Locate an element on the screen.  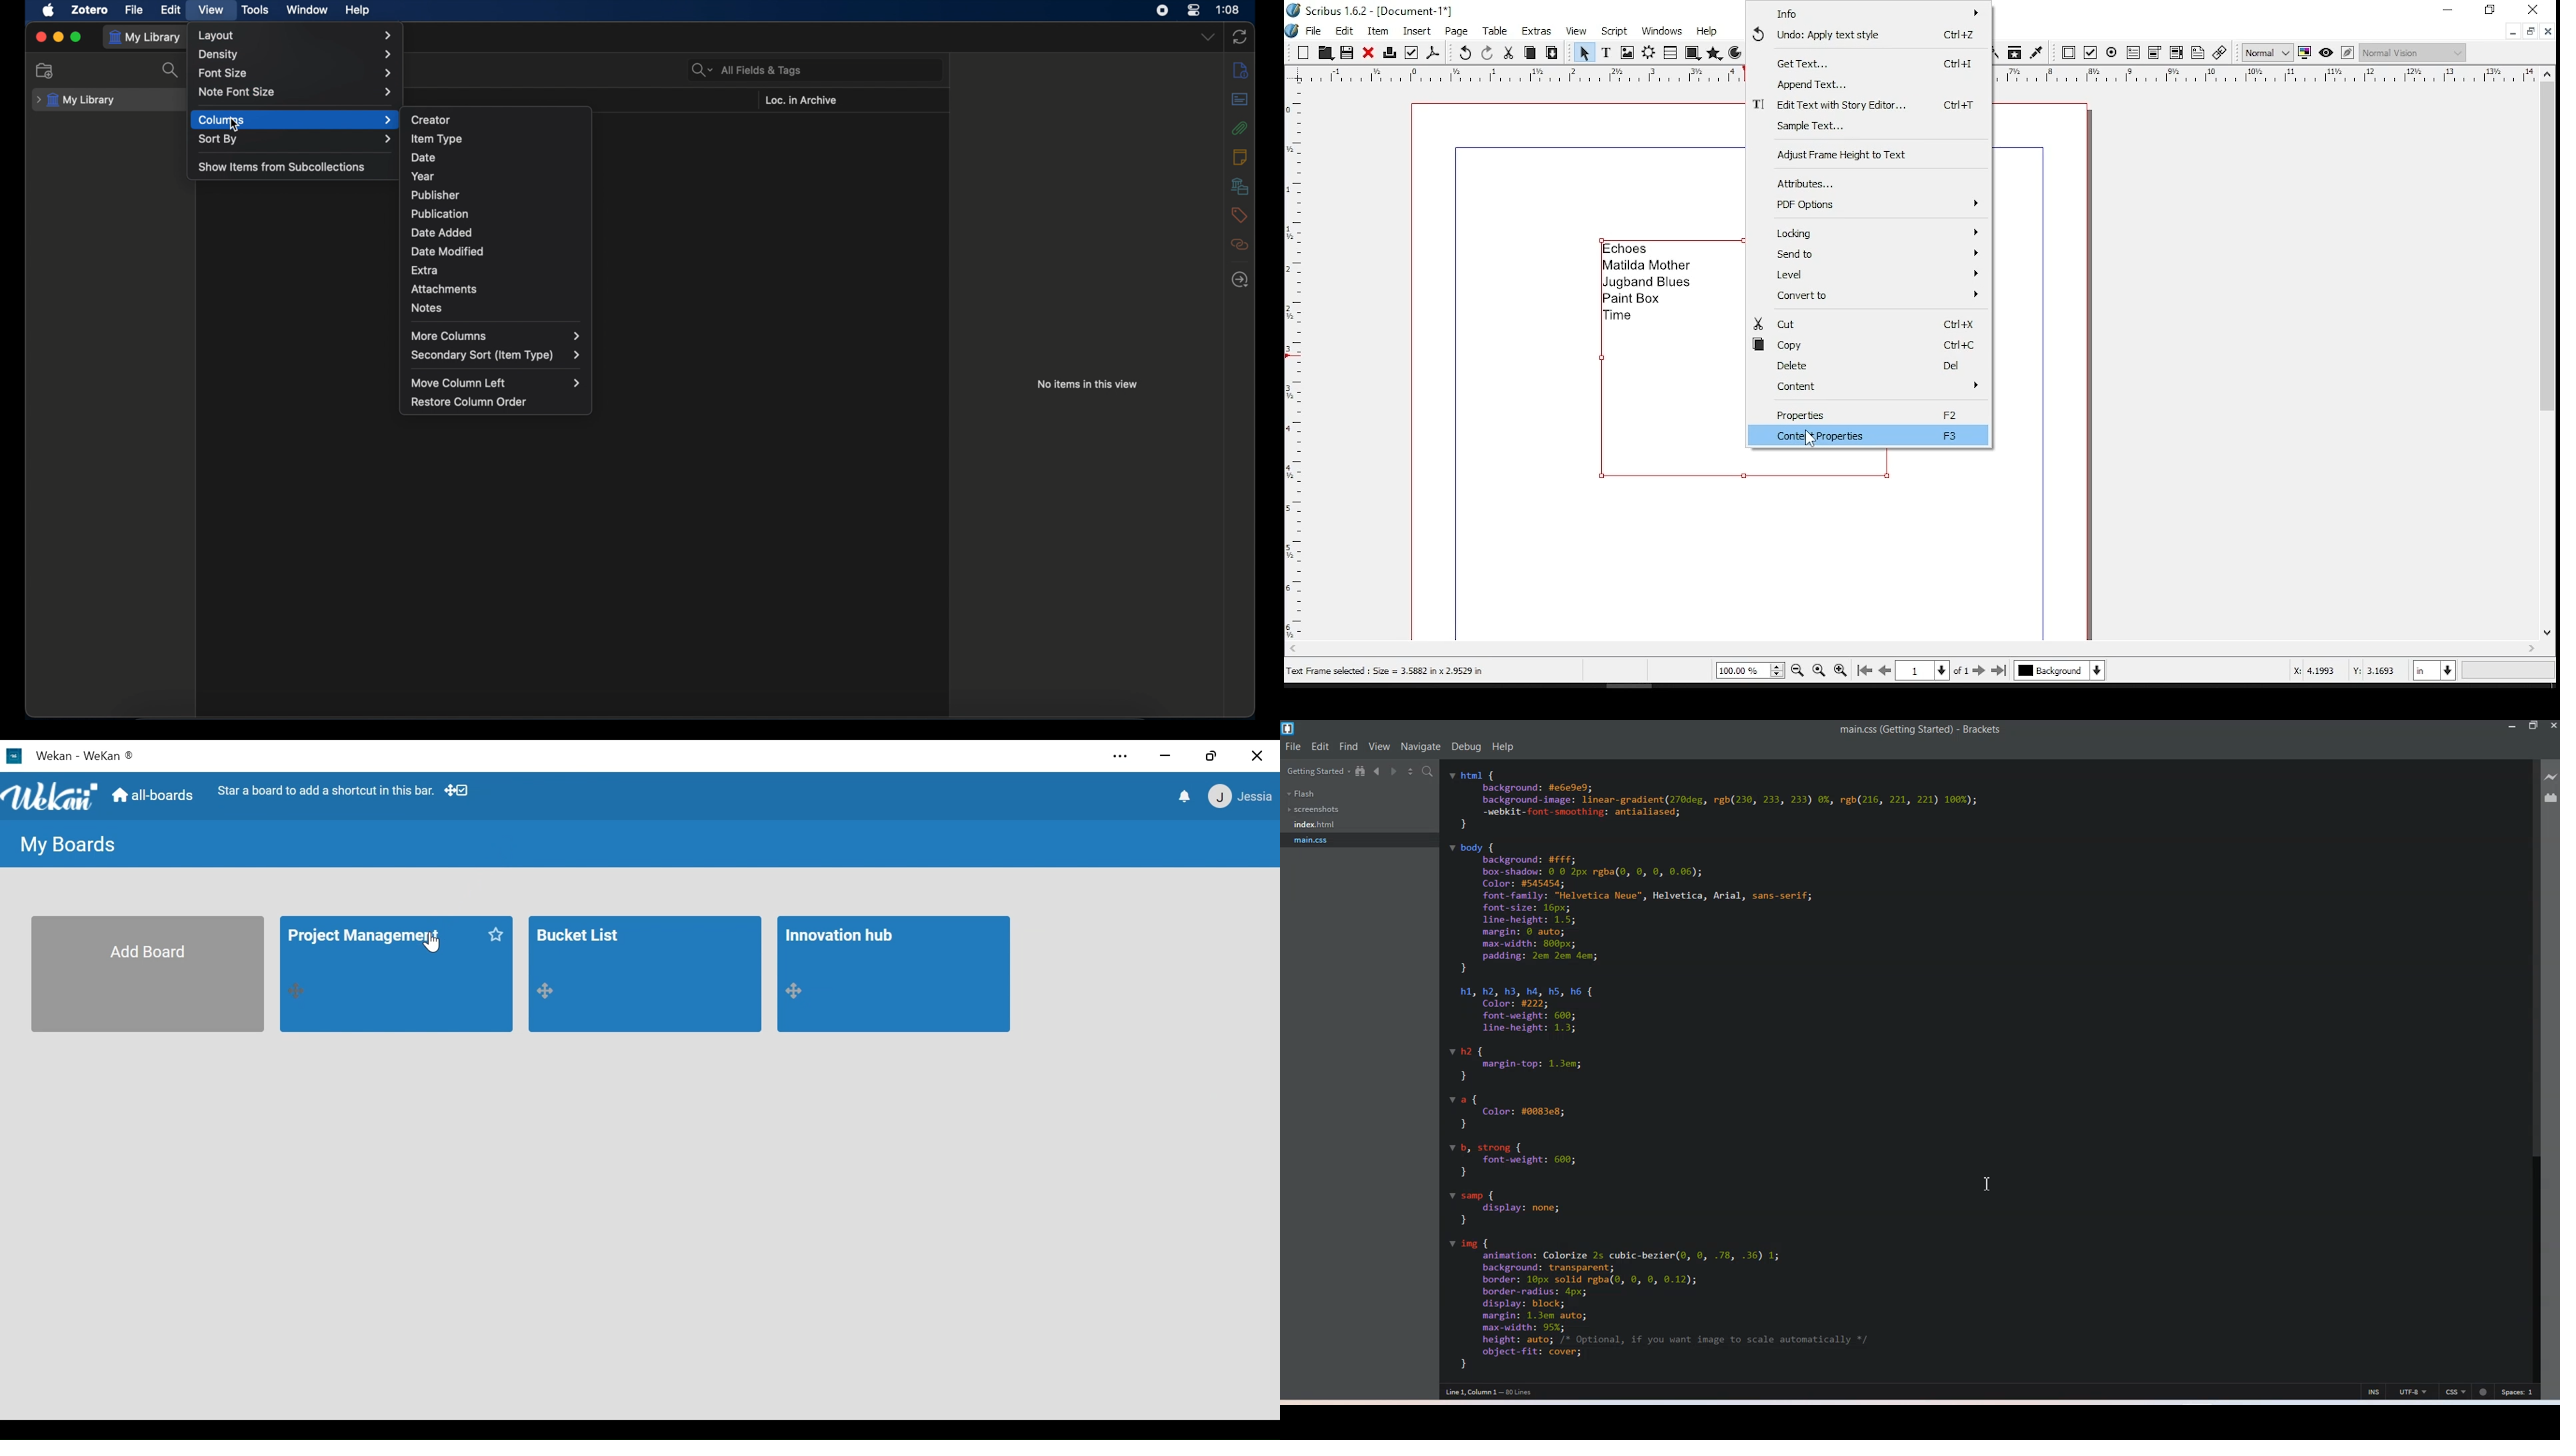
Close is located at coordinates (2552, 726).